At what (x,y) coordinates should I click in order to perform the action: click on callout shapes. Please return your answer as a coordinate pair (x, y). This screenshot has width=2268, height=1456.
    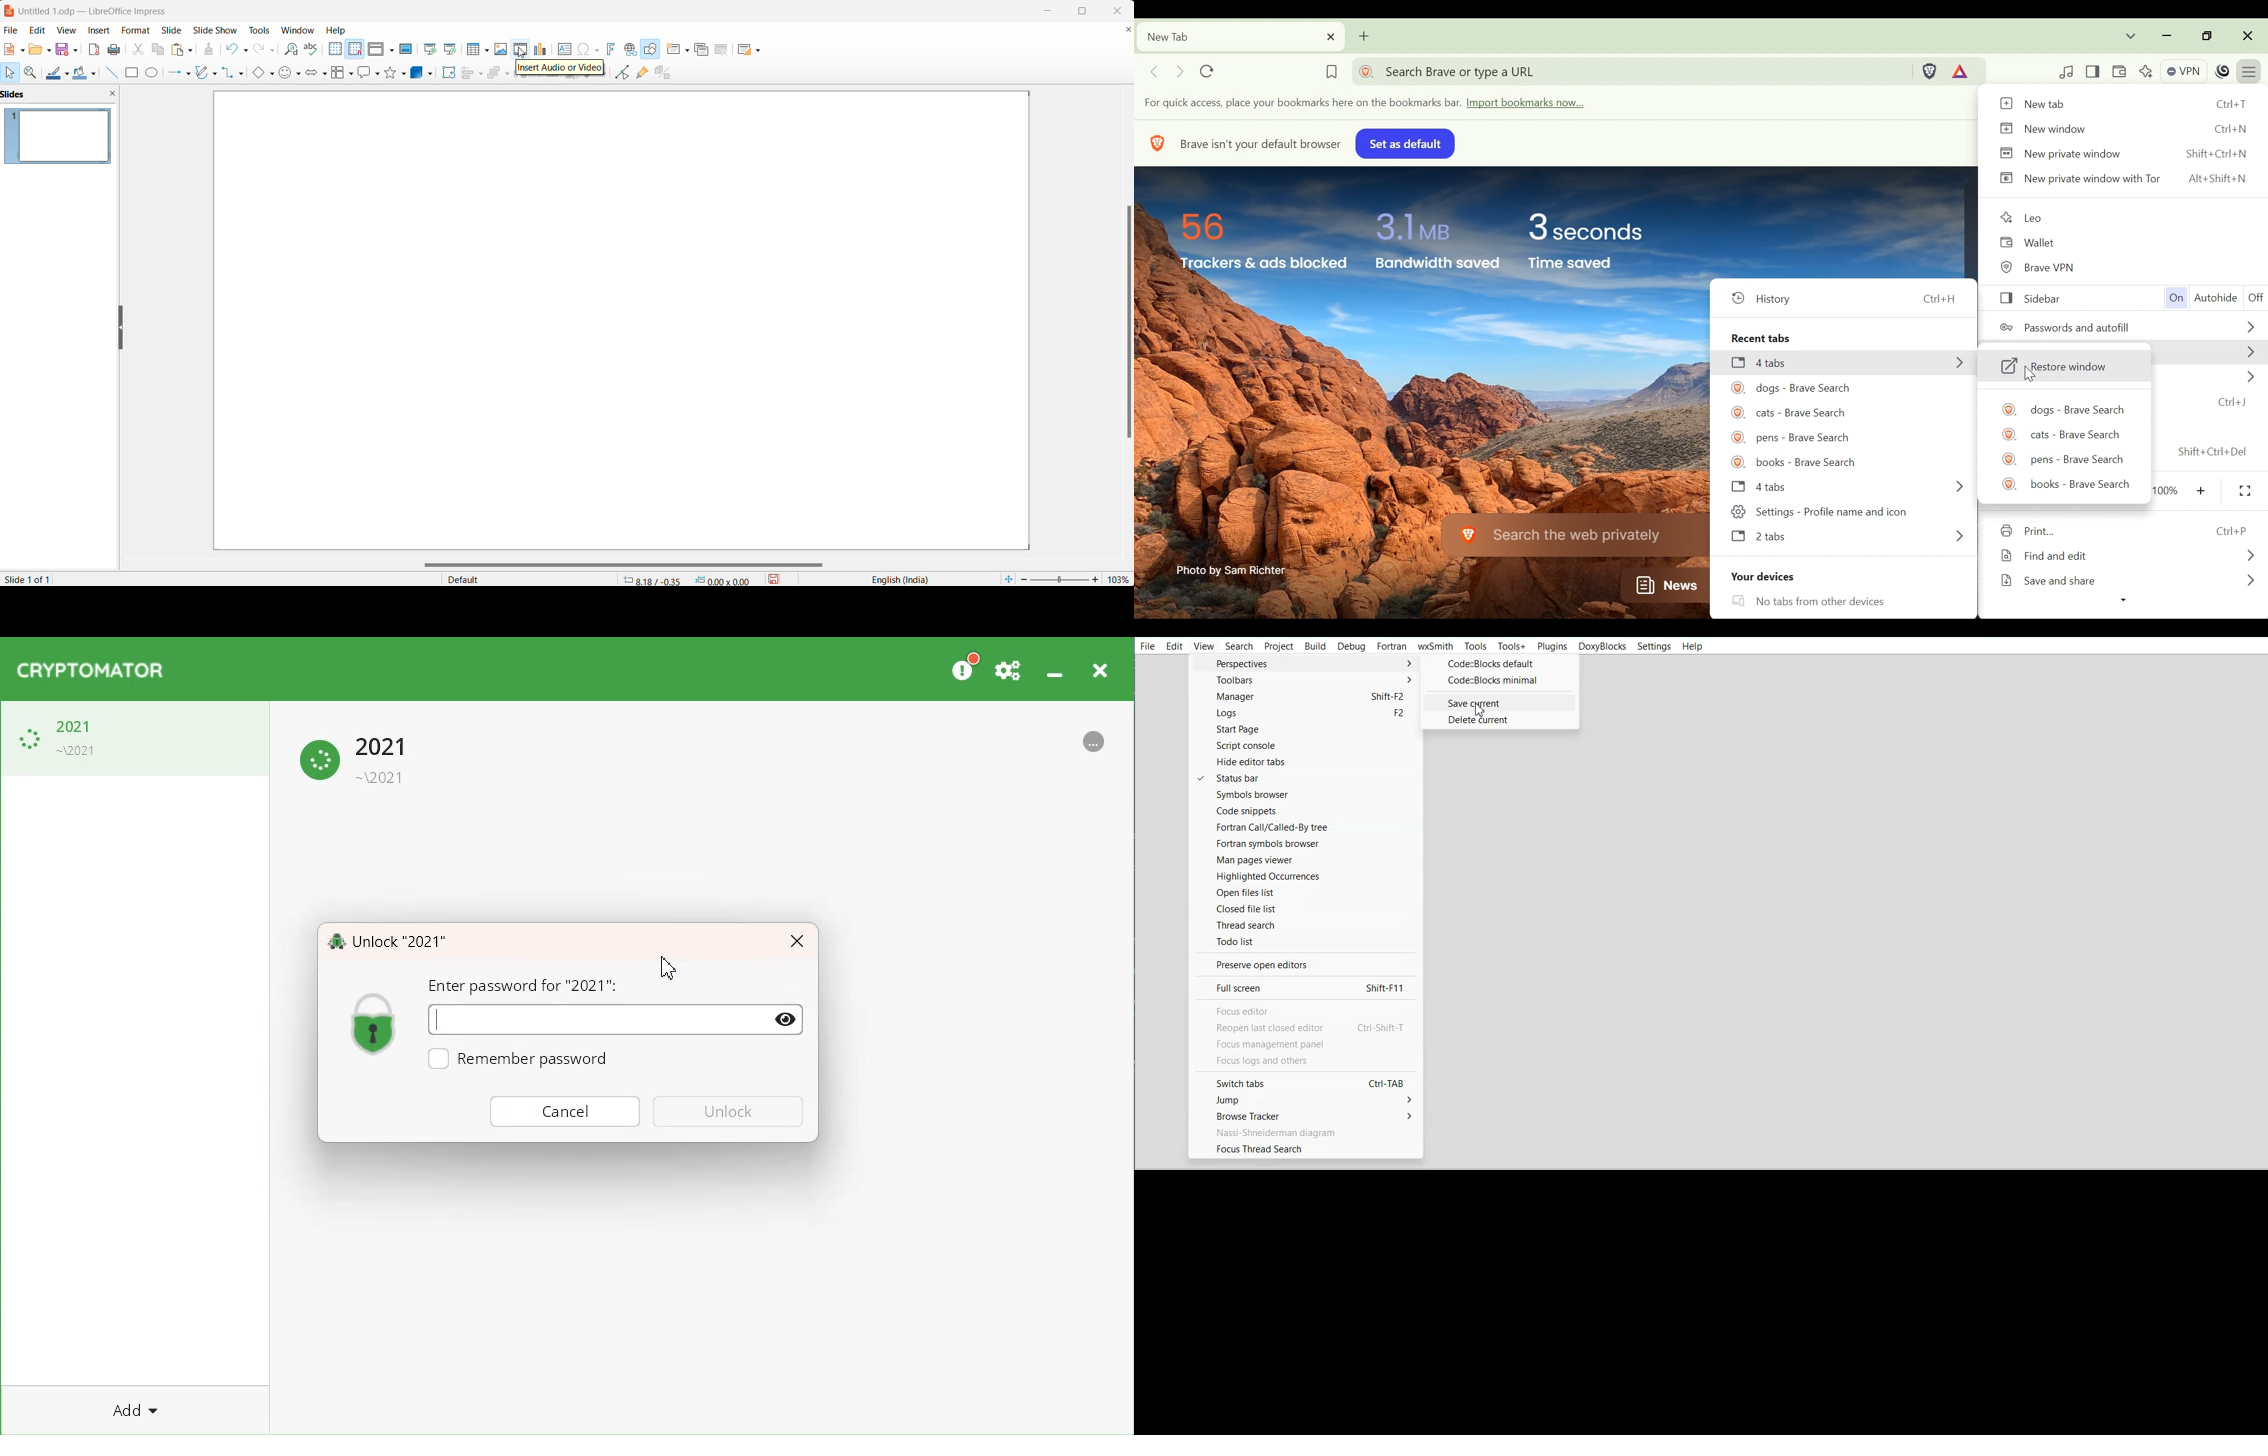
    Looking at the image, I should click on (366, 72).